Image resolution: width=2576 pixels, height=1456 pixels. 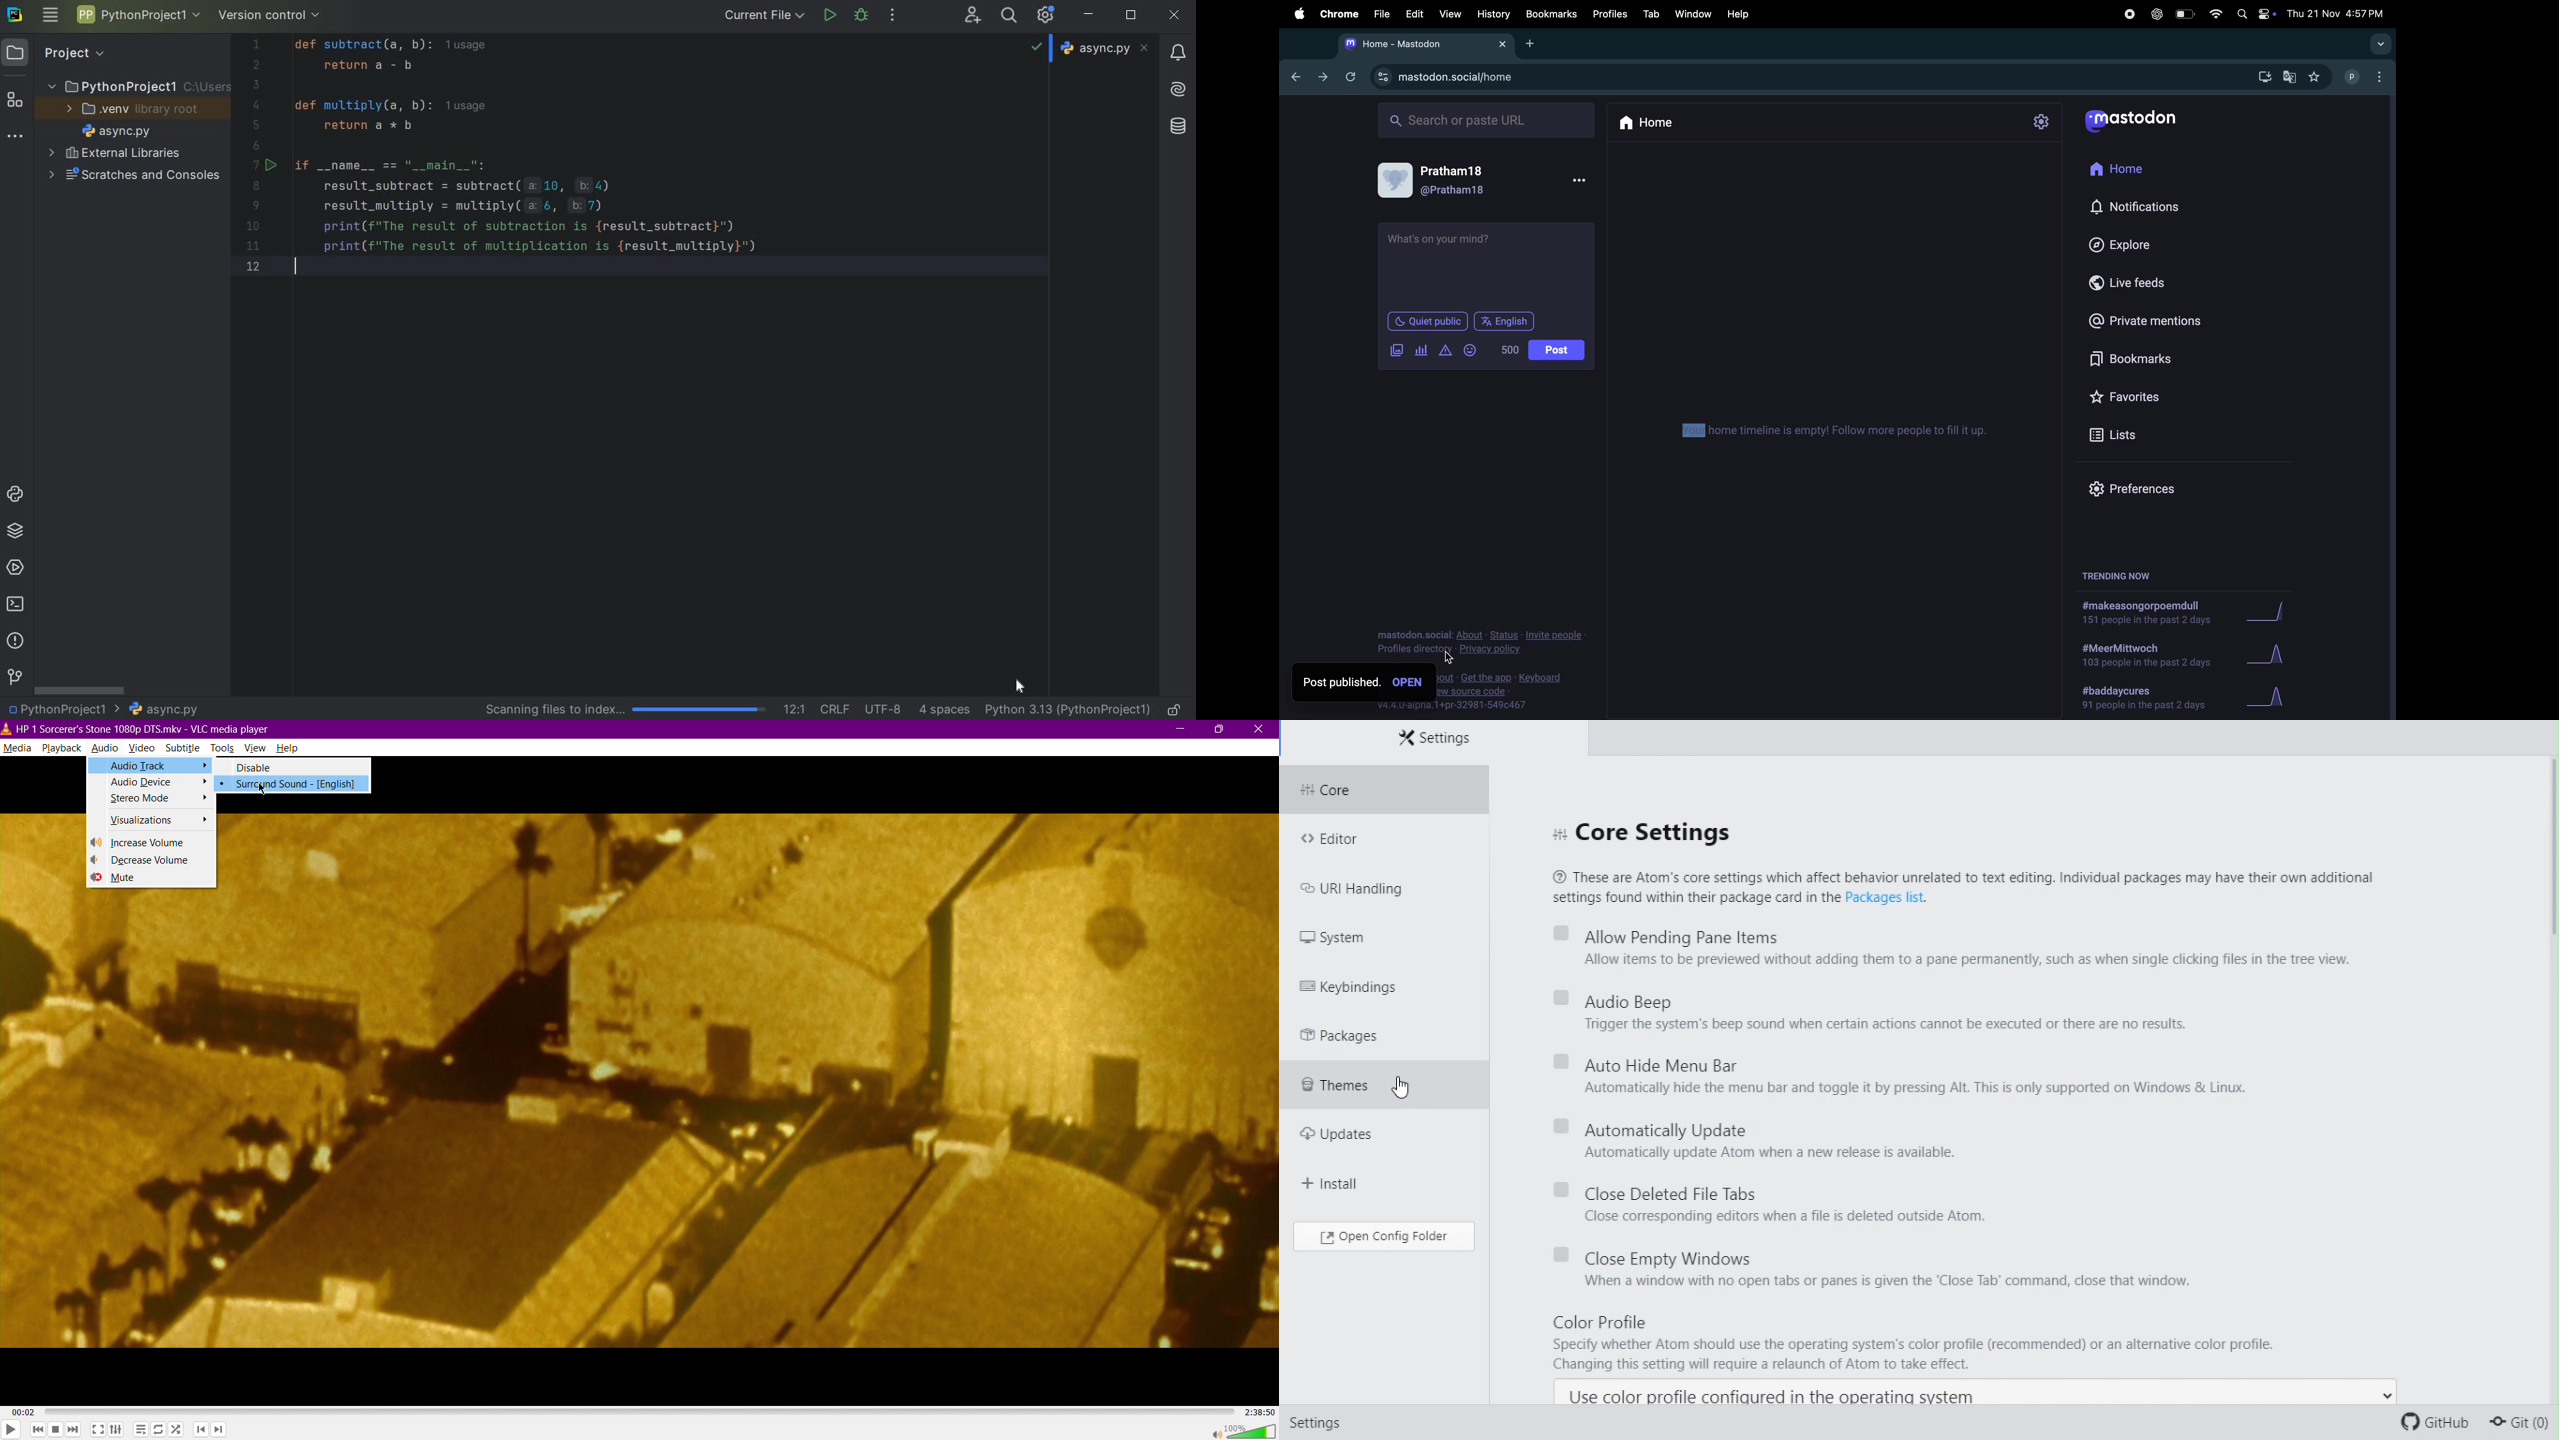 I want to click on Mute, so click(x=151, y=880).